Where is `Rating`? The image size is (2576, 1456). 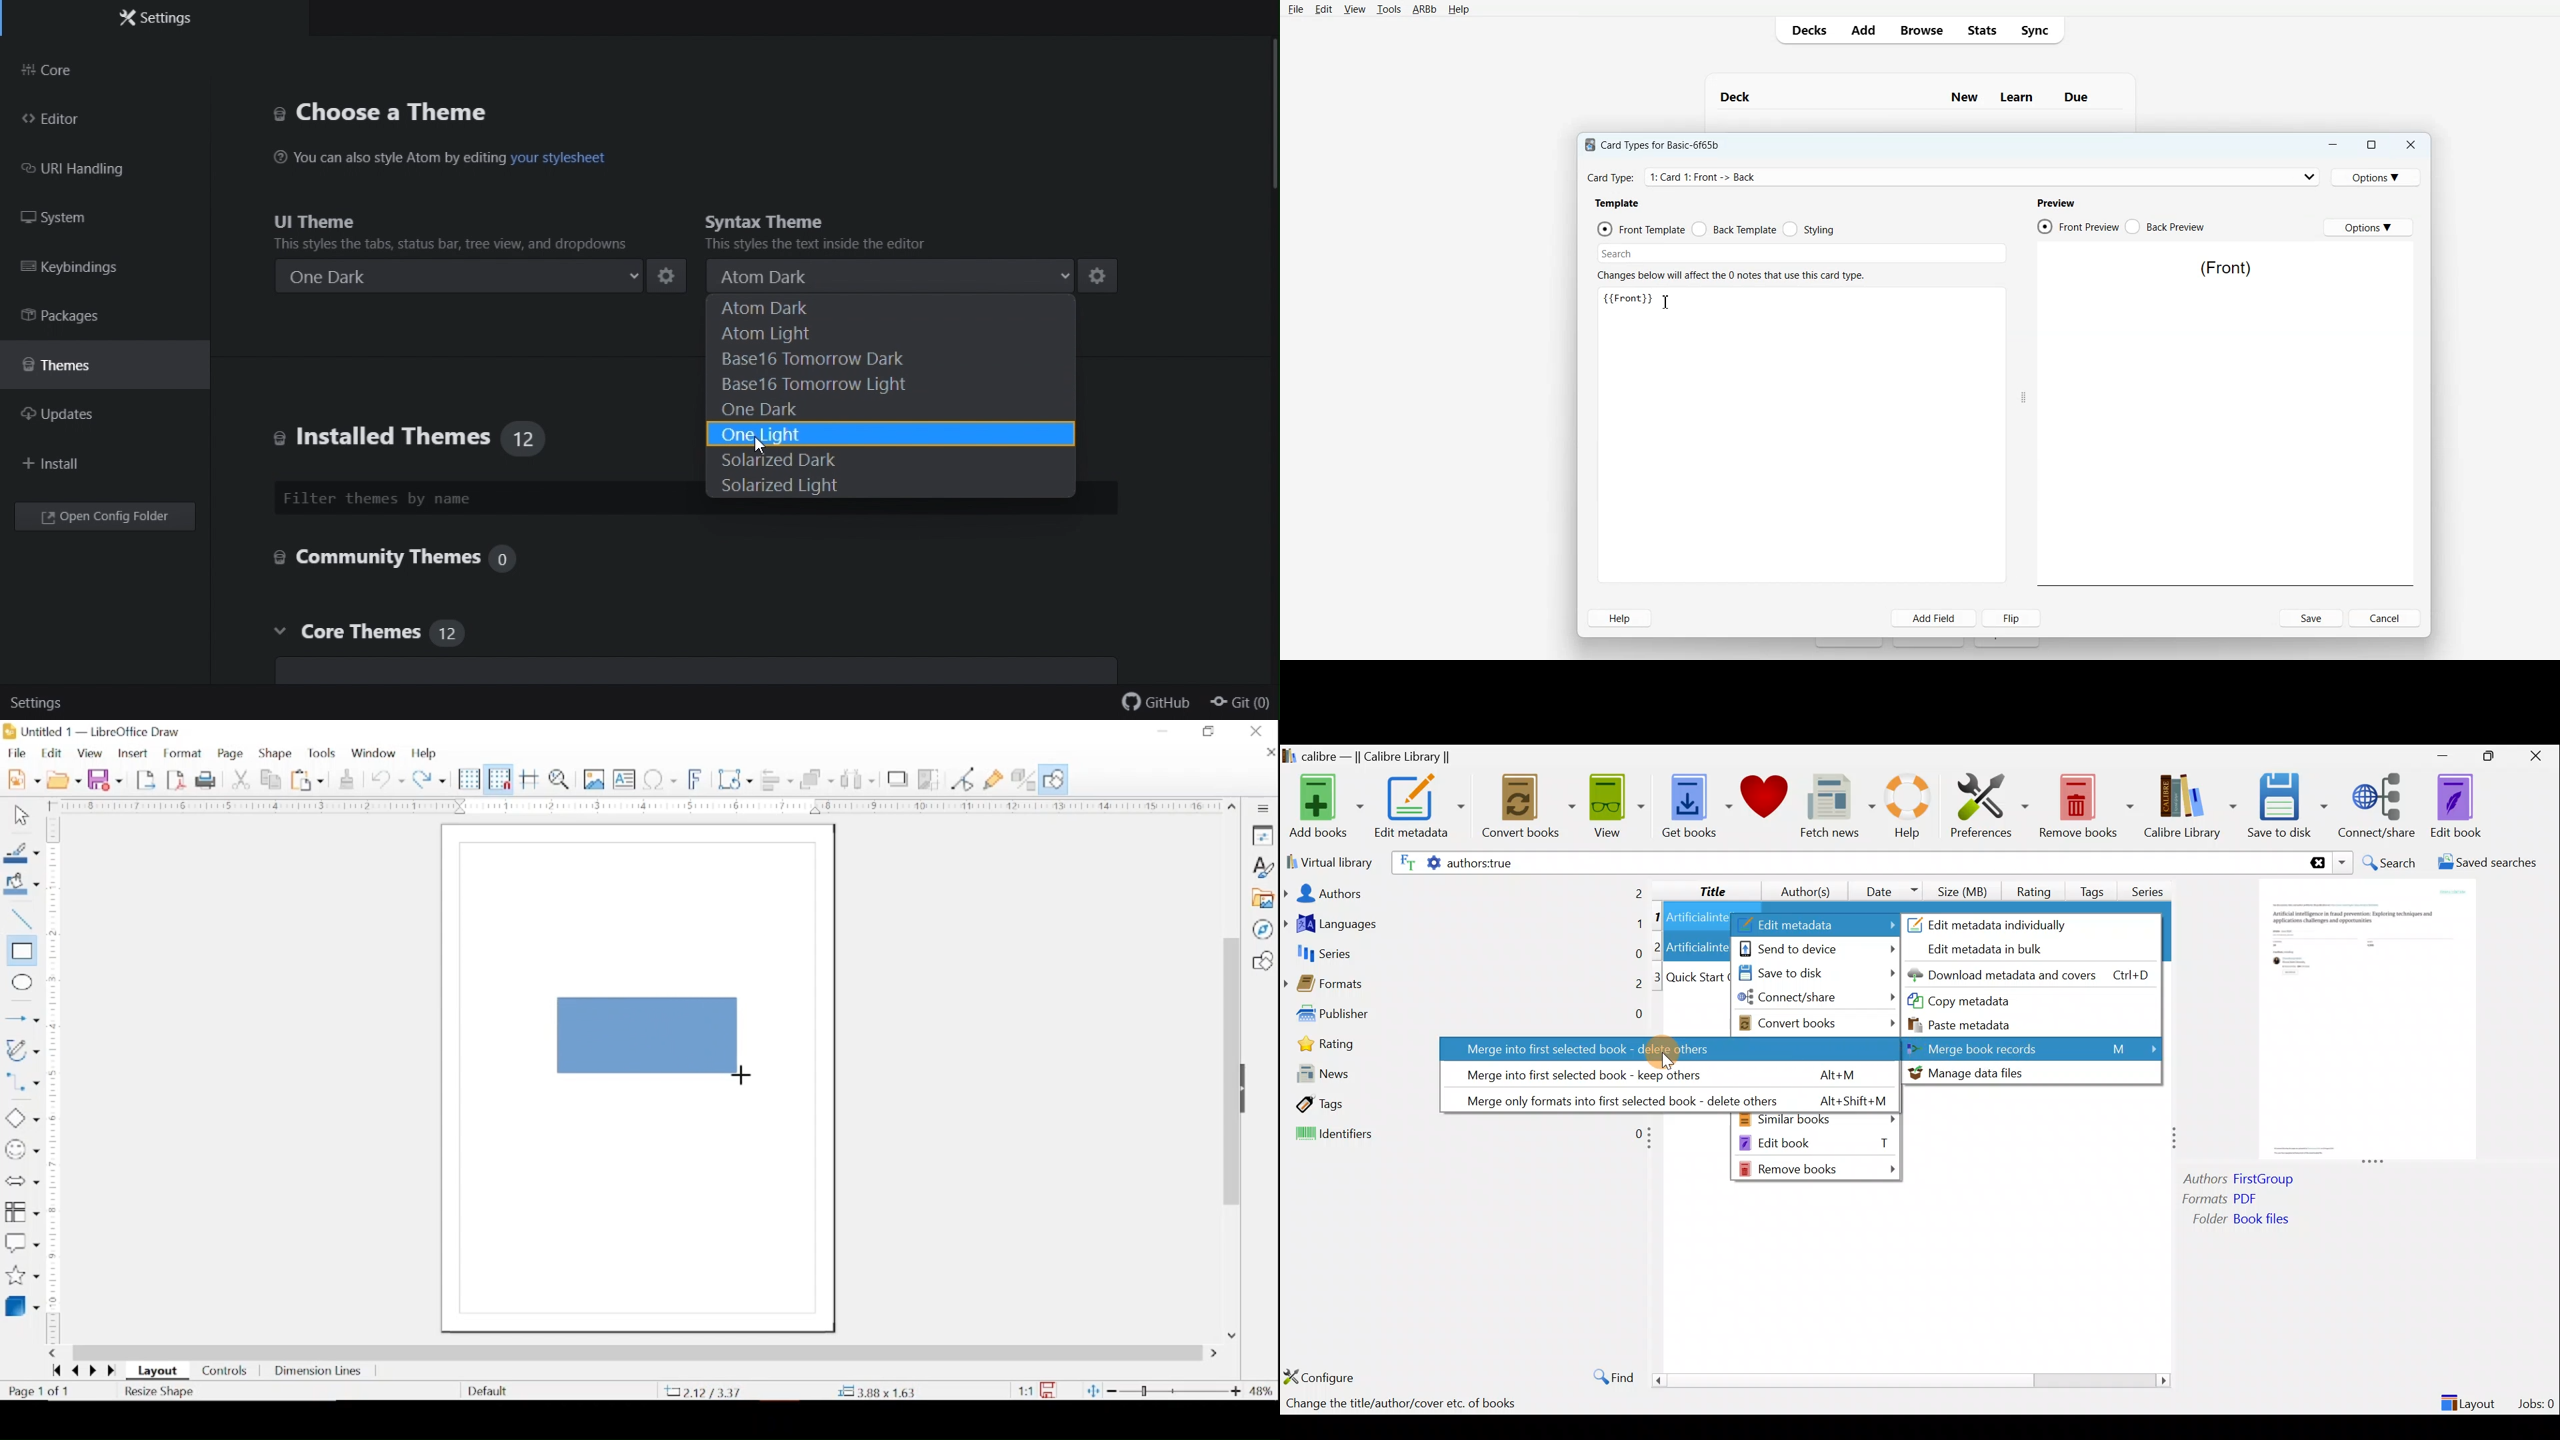
Rating is located at coordinates (2034, 889).